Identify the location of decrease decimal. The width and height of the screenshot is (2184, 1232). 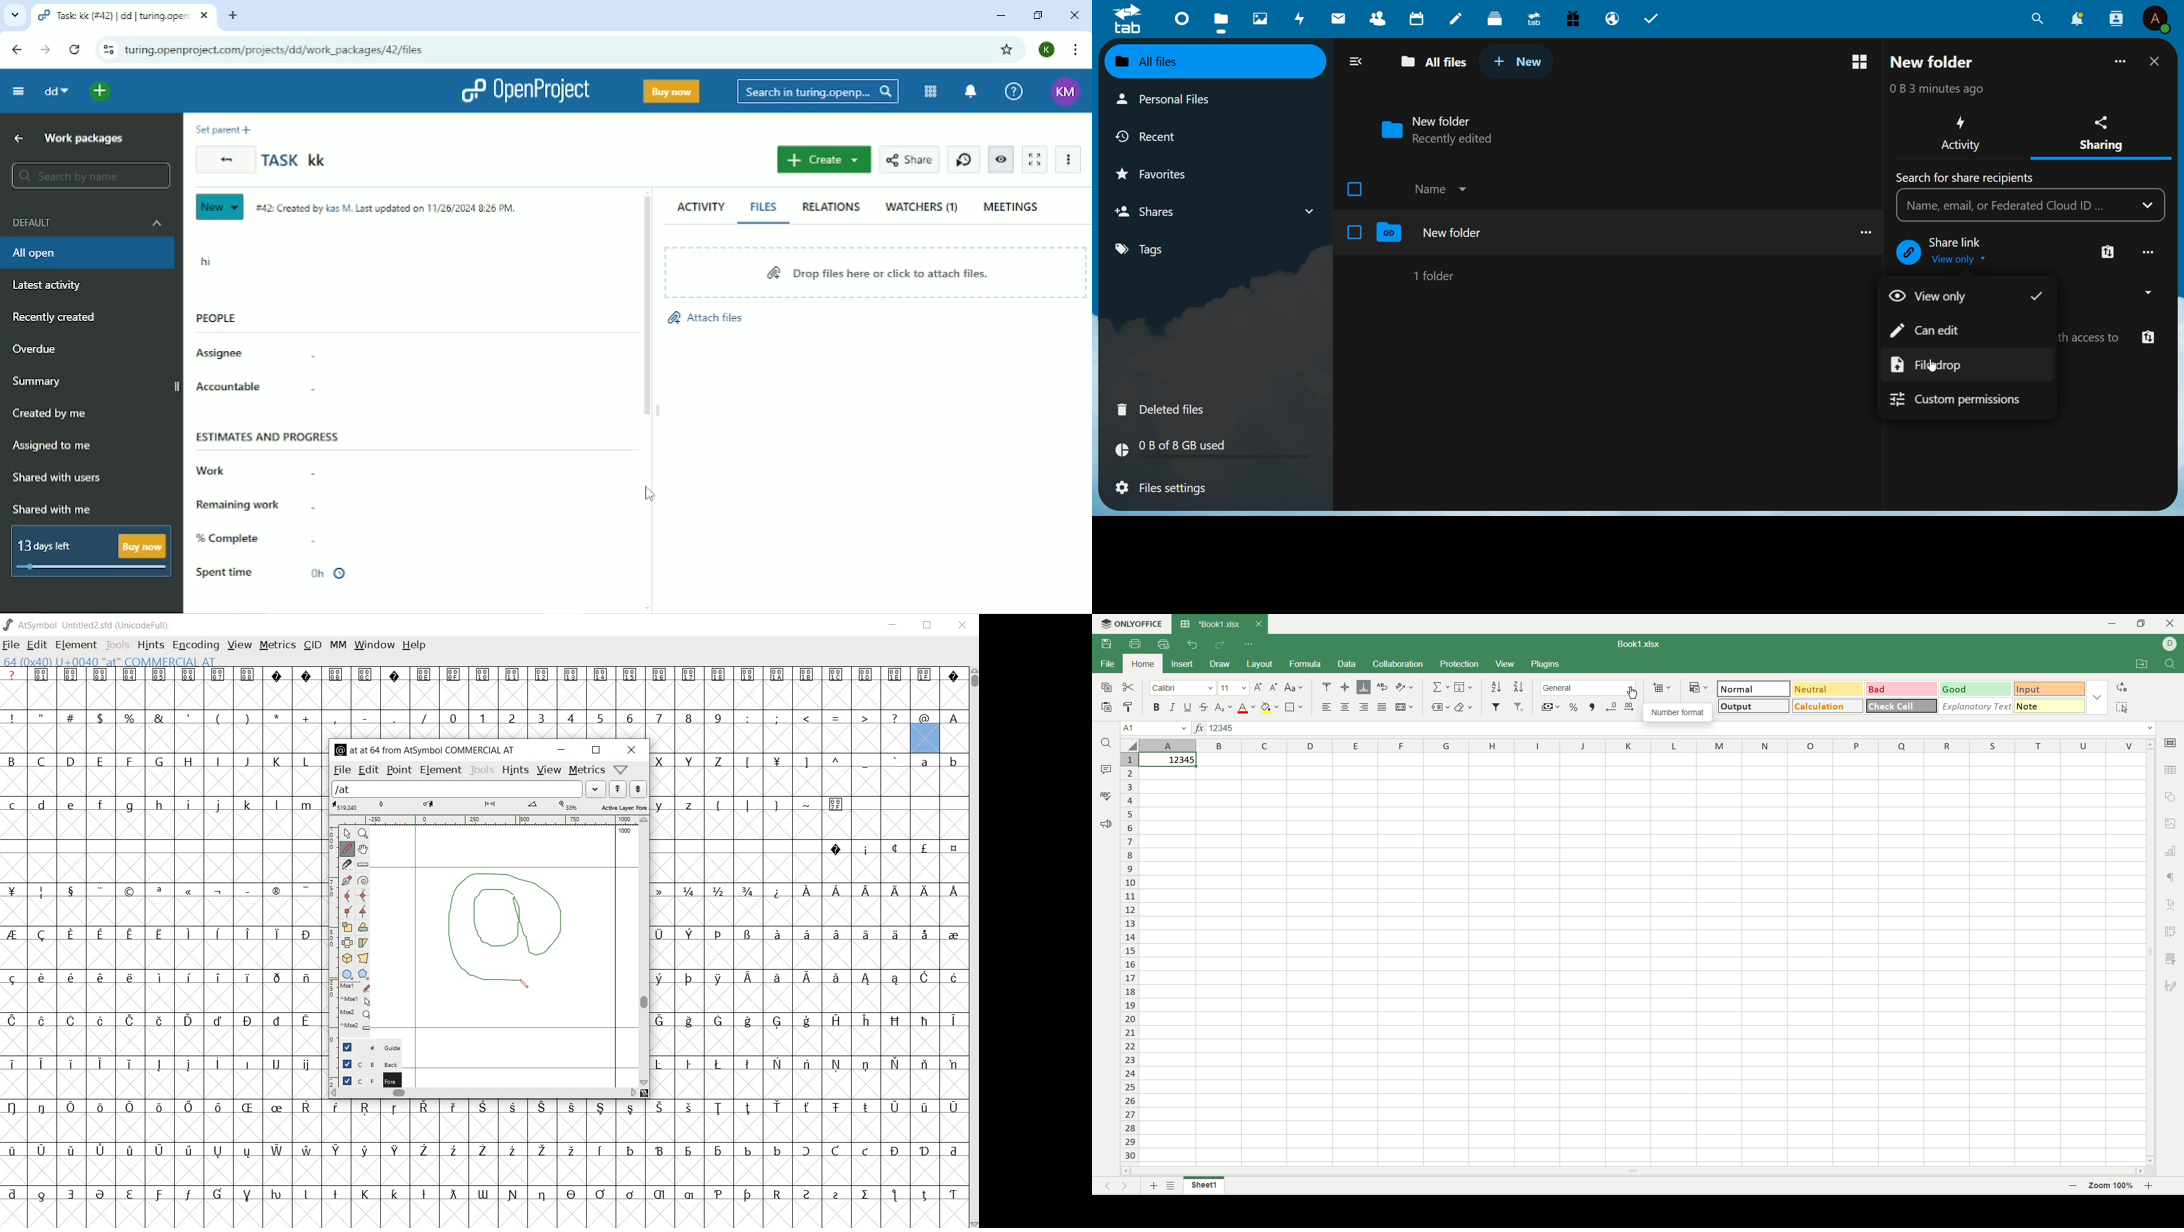
(1612, 708).